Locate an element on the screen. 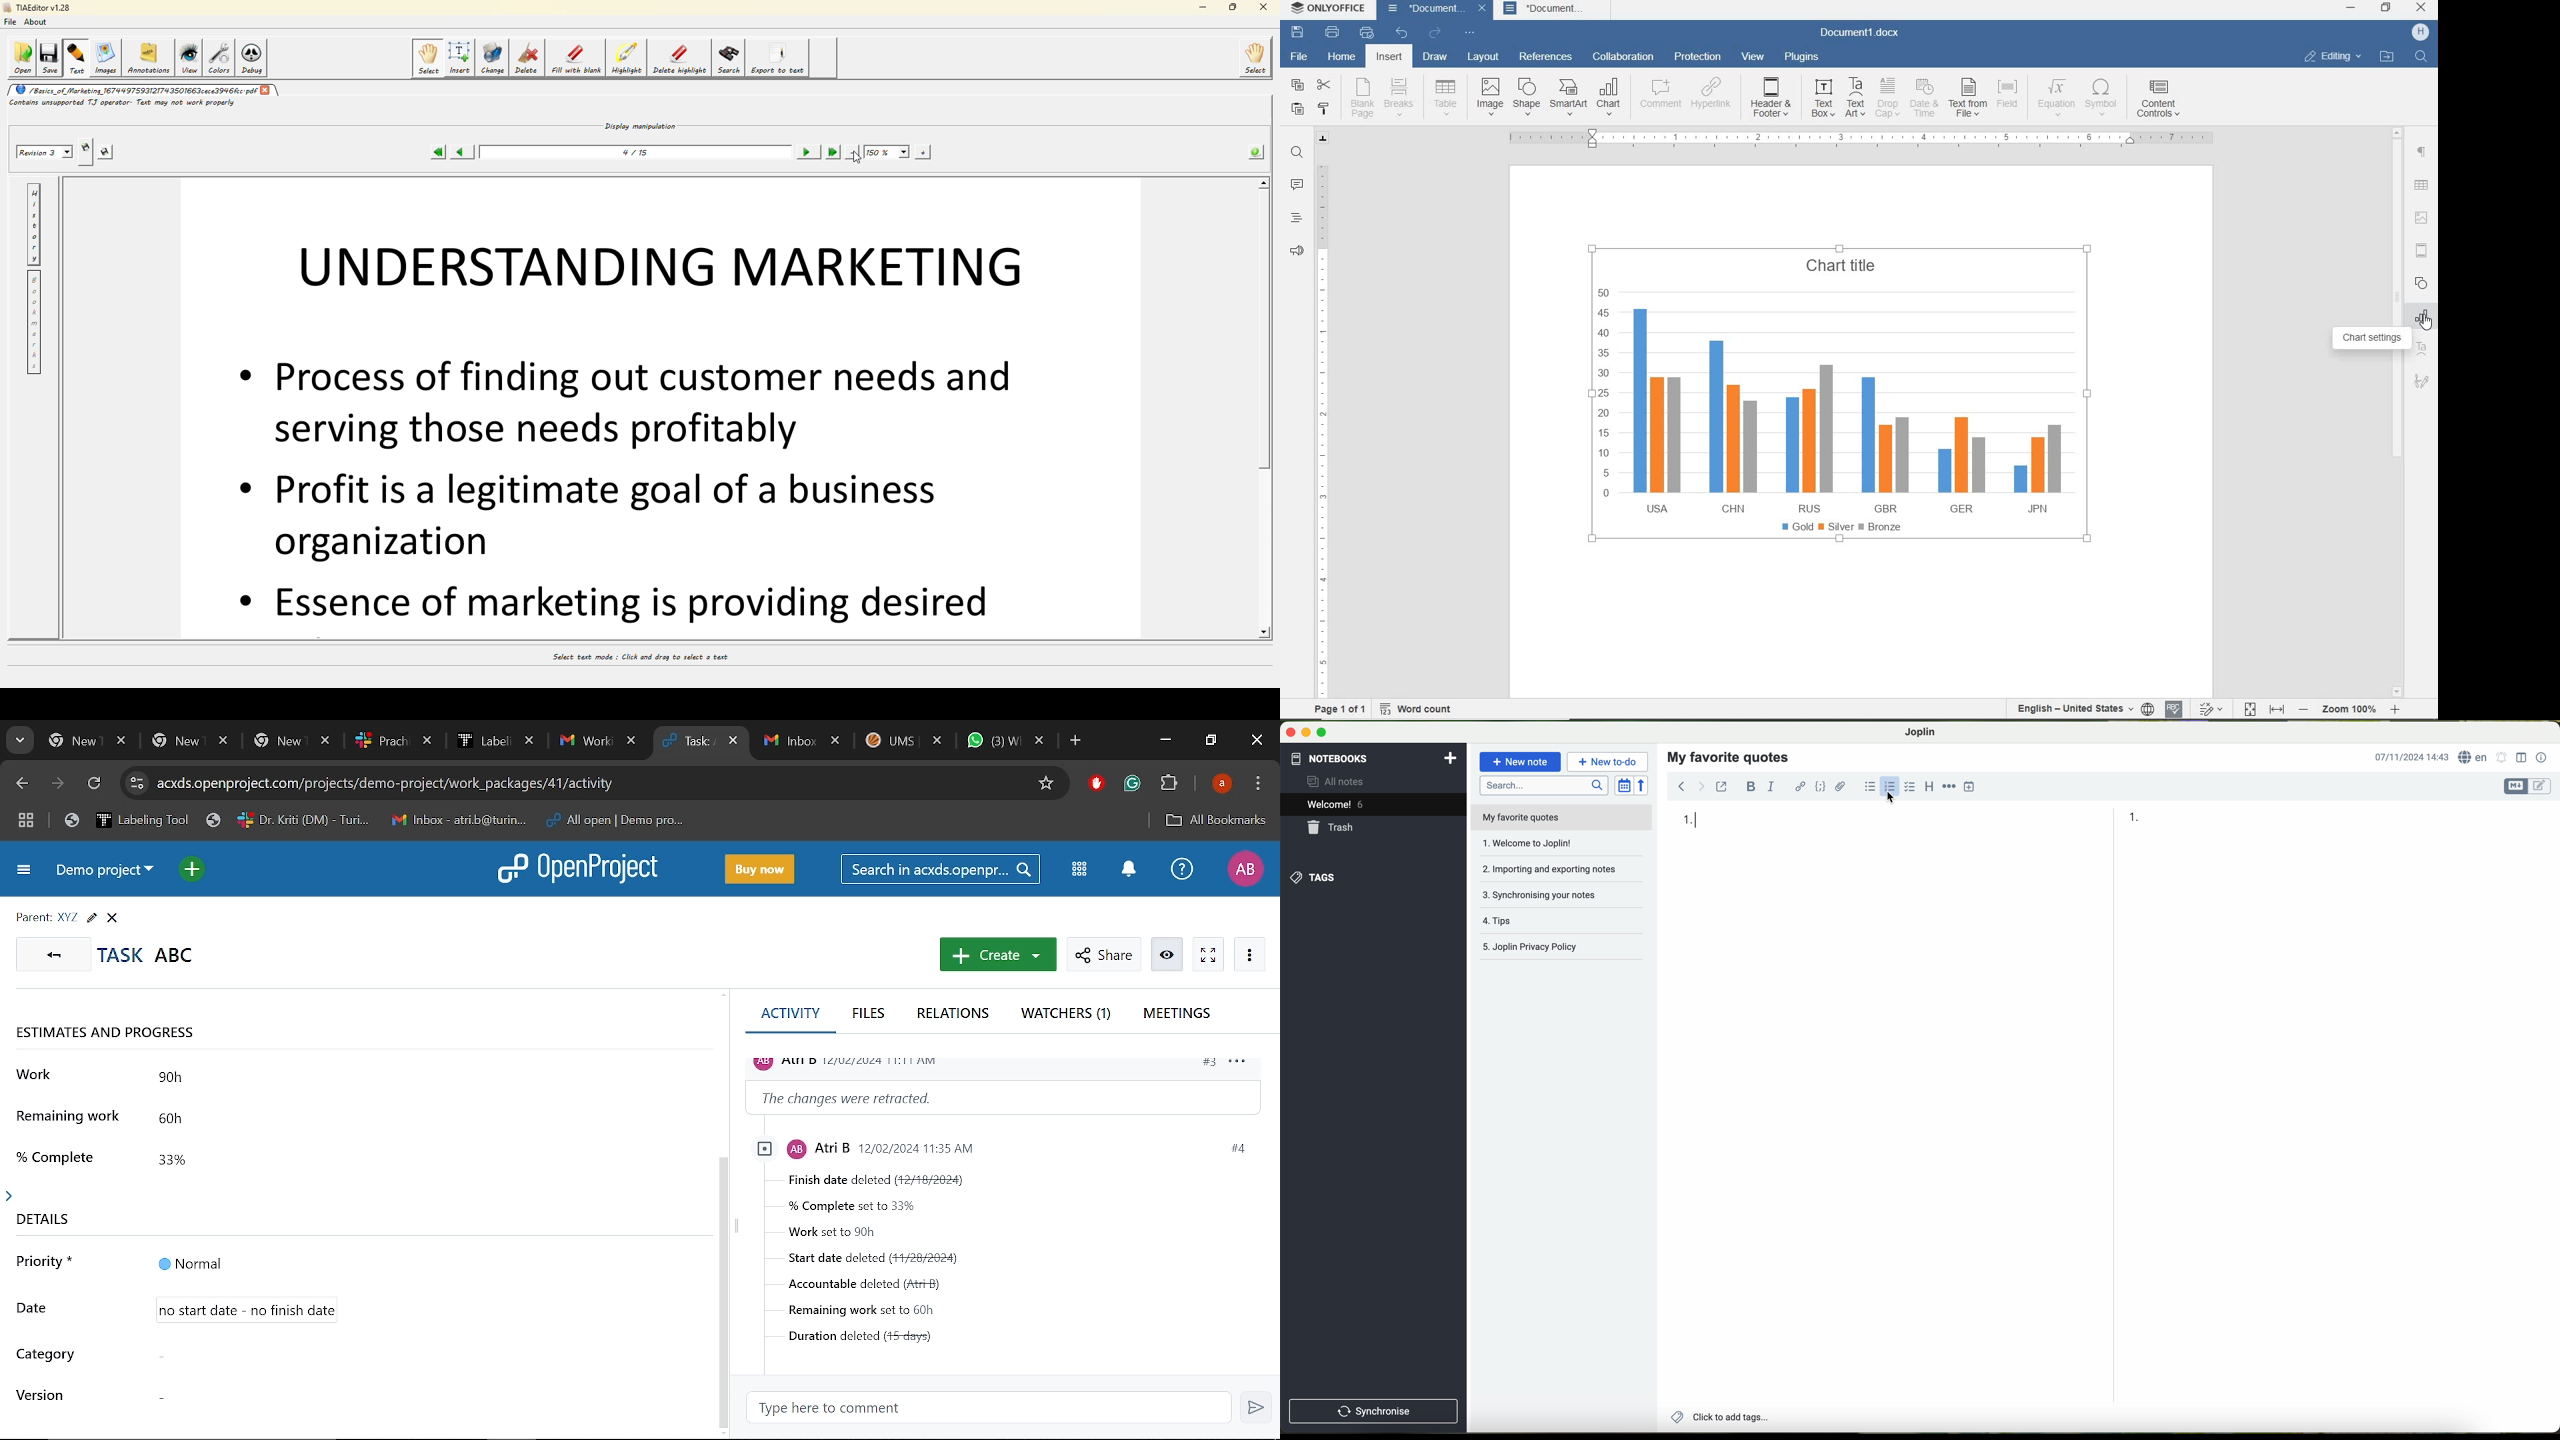  code is located at coordinates (1821, 787).